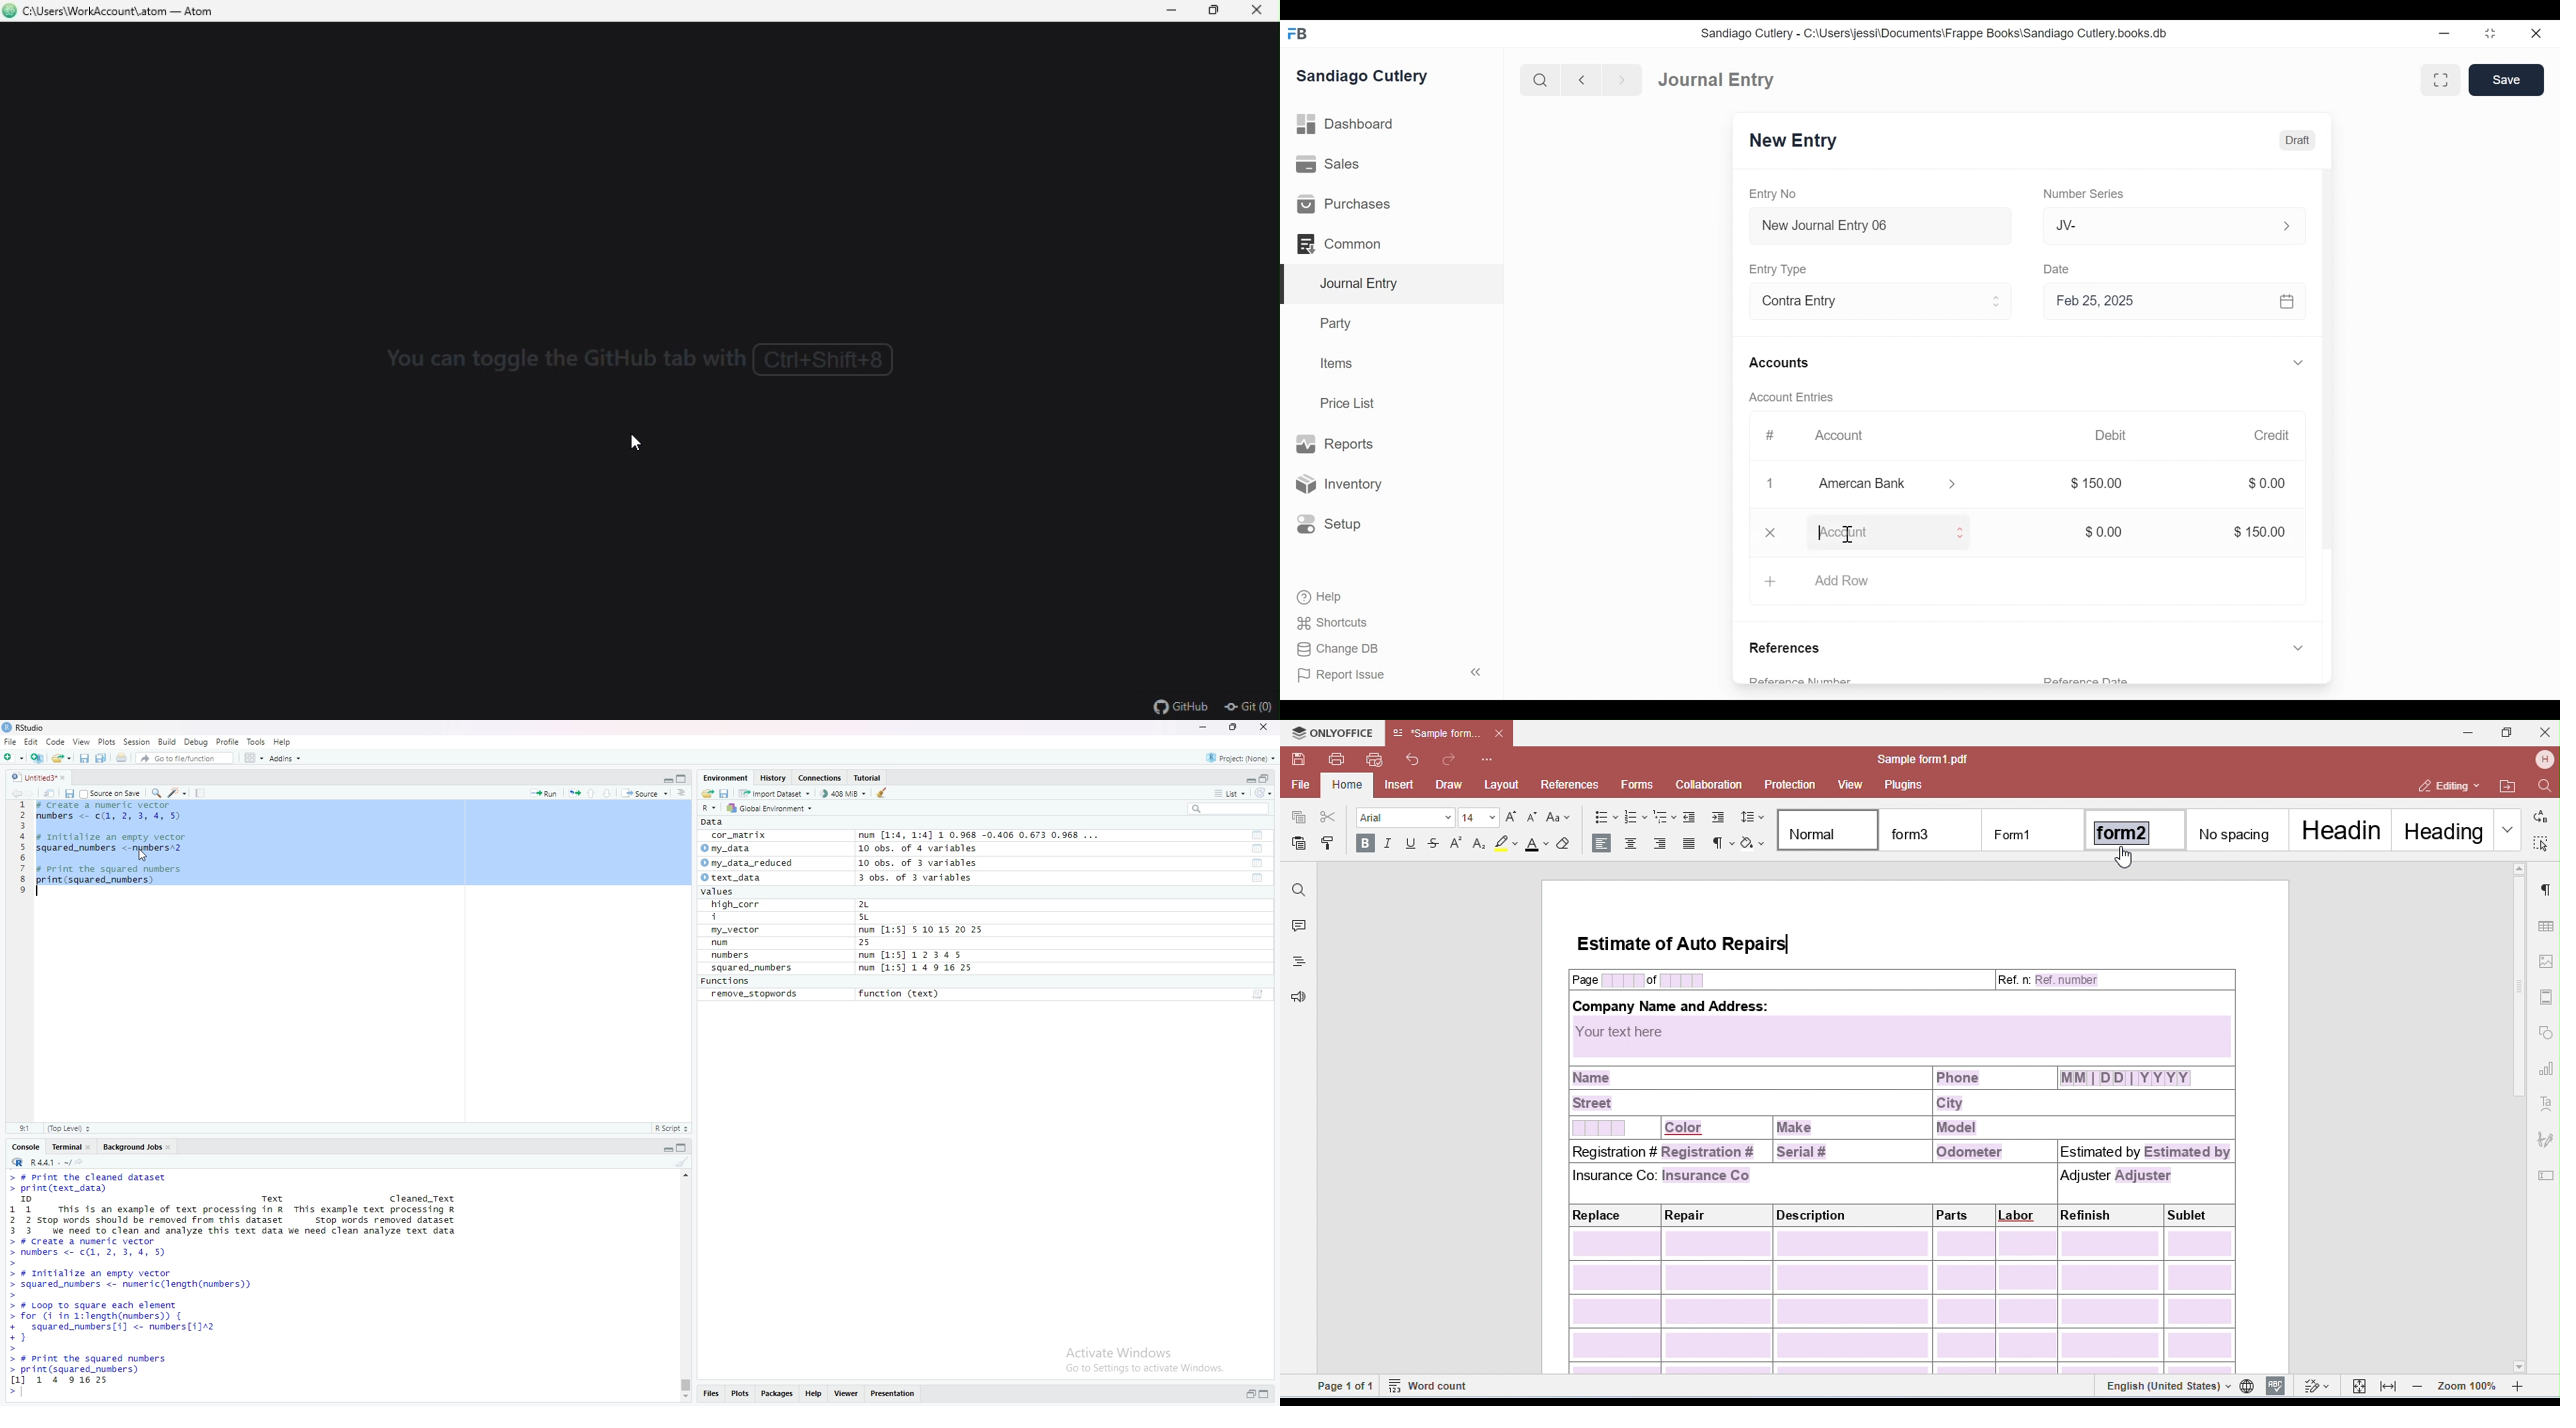 Image resolution: width=2576 pixels, height=1428 pixels. What do you see at coordinates (25, 727) in the screenshot?
I see `RStudio` at bounding box center [25, 727].